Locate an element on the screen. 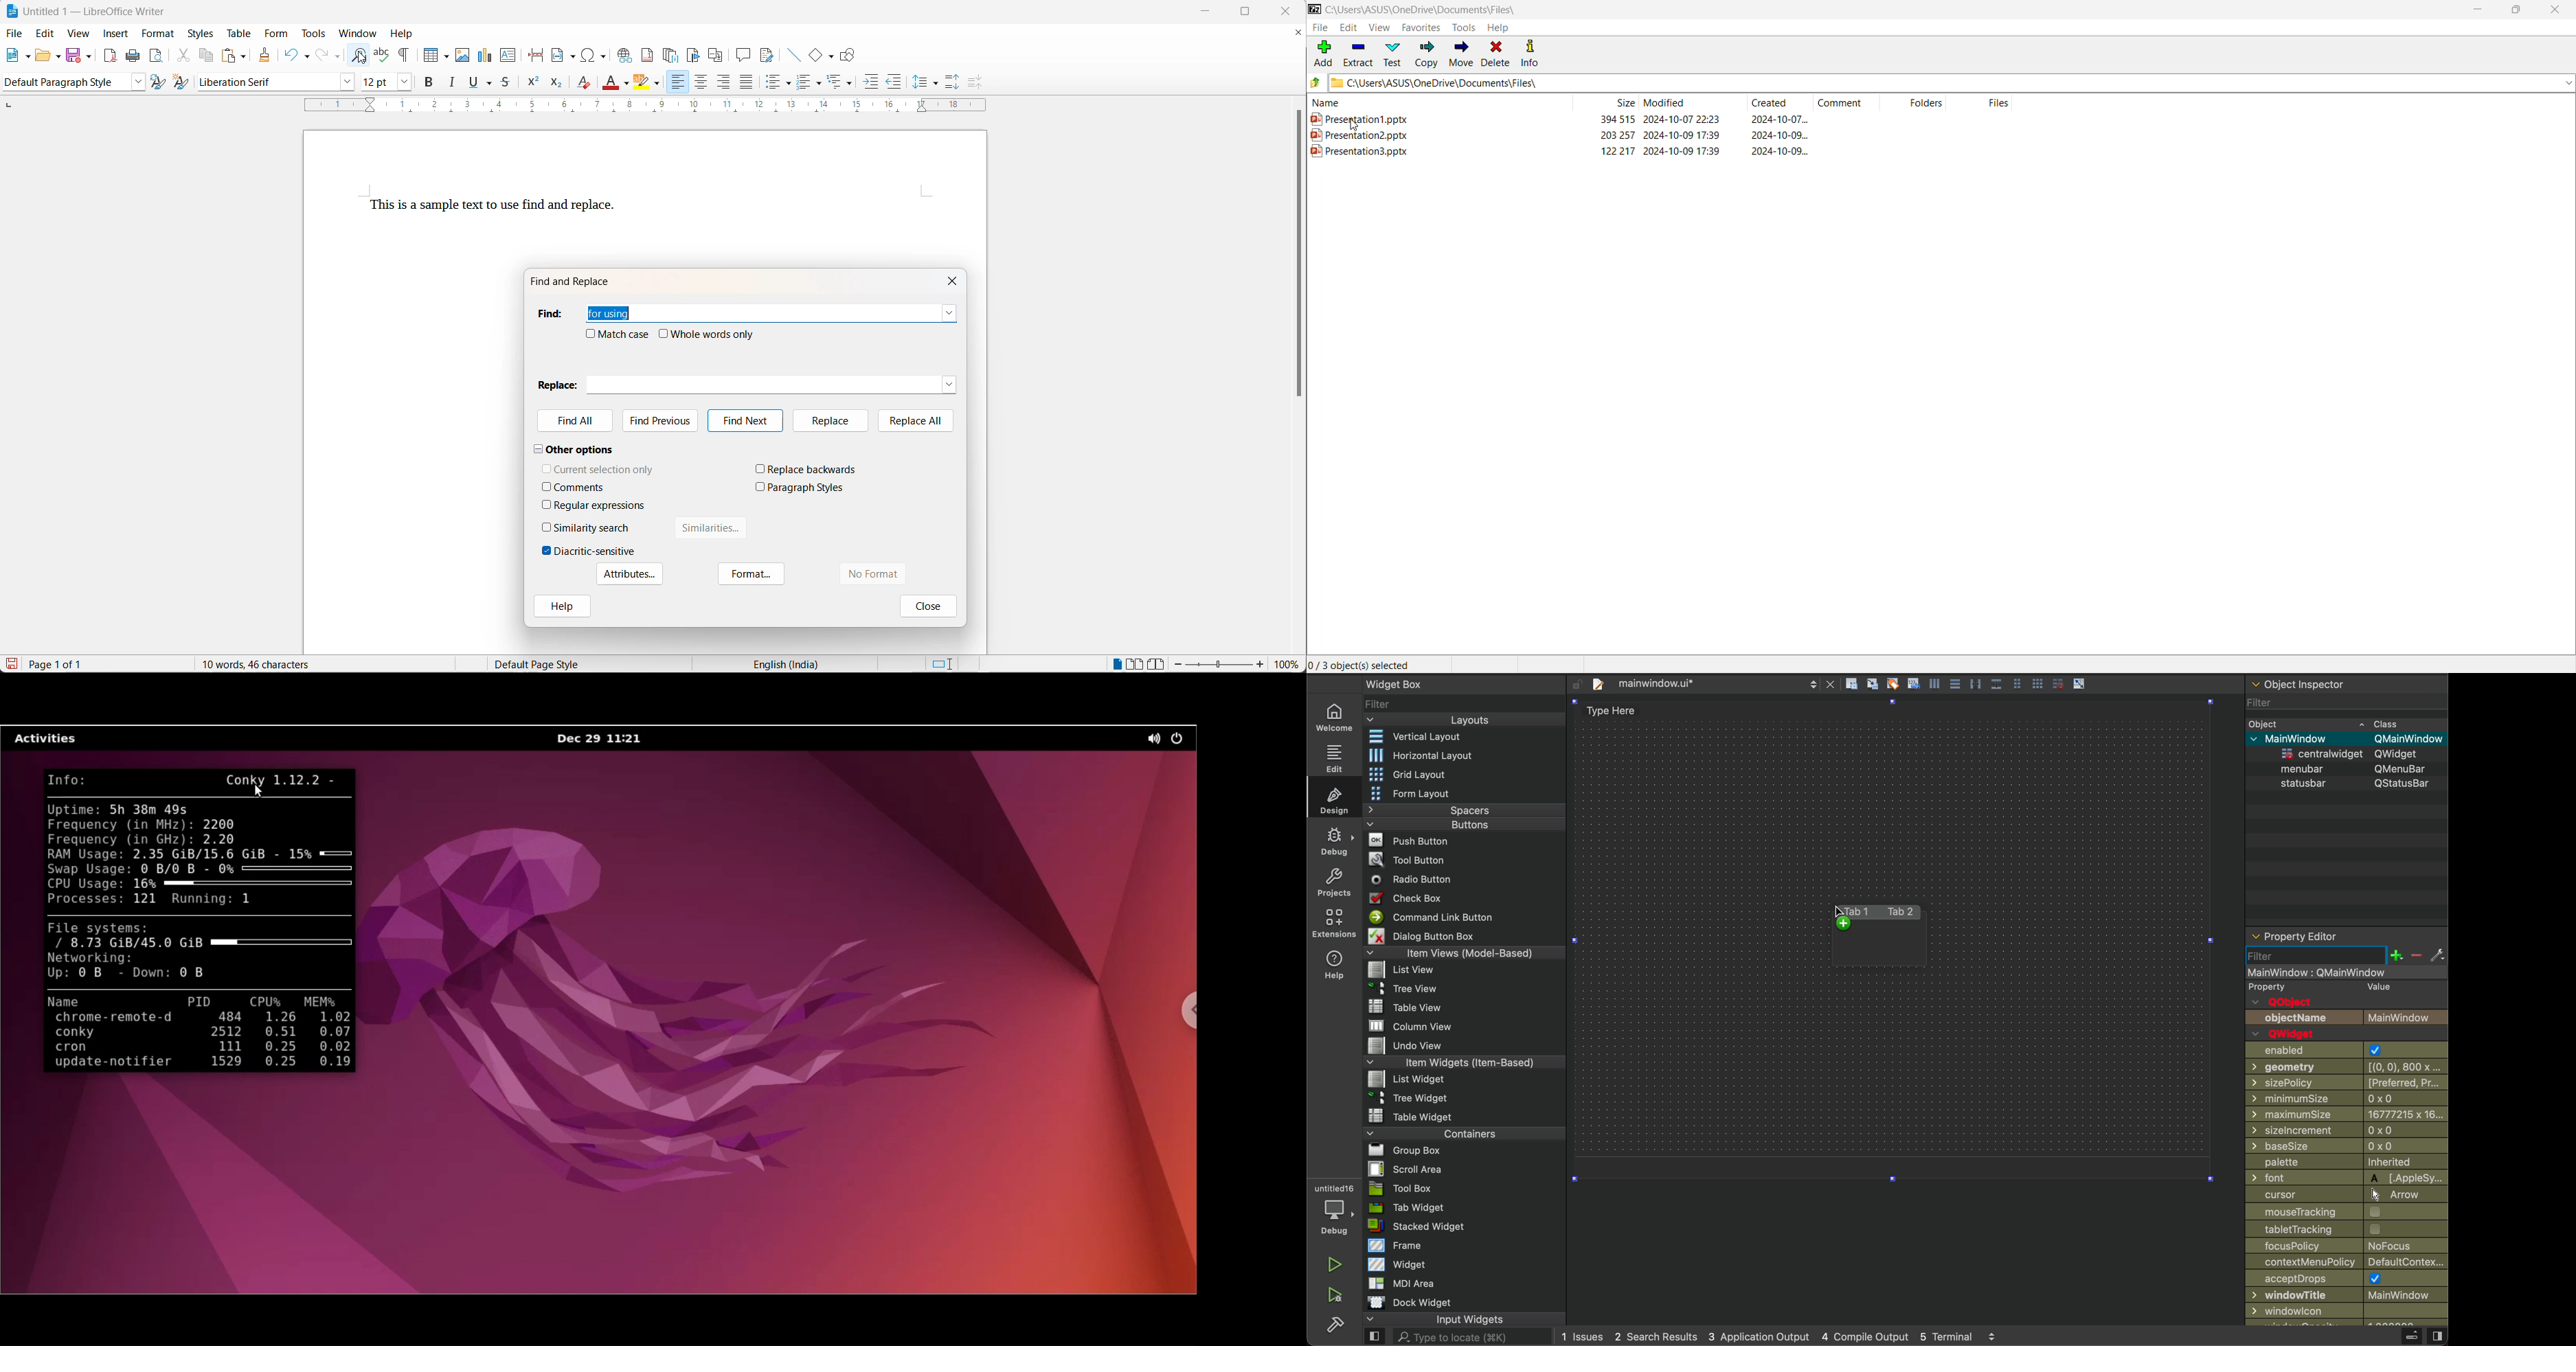 The width and height of the screenshot is (2576, 1372). mainwindow is located at coordinates (2348, 972).